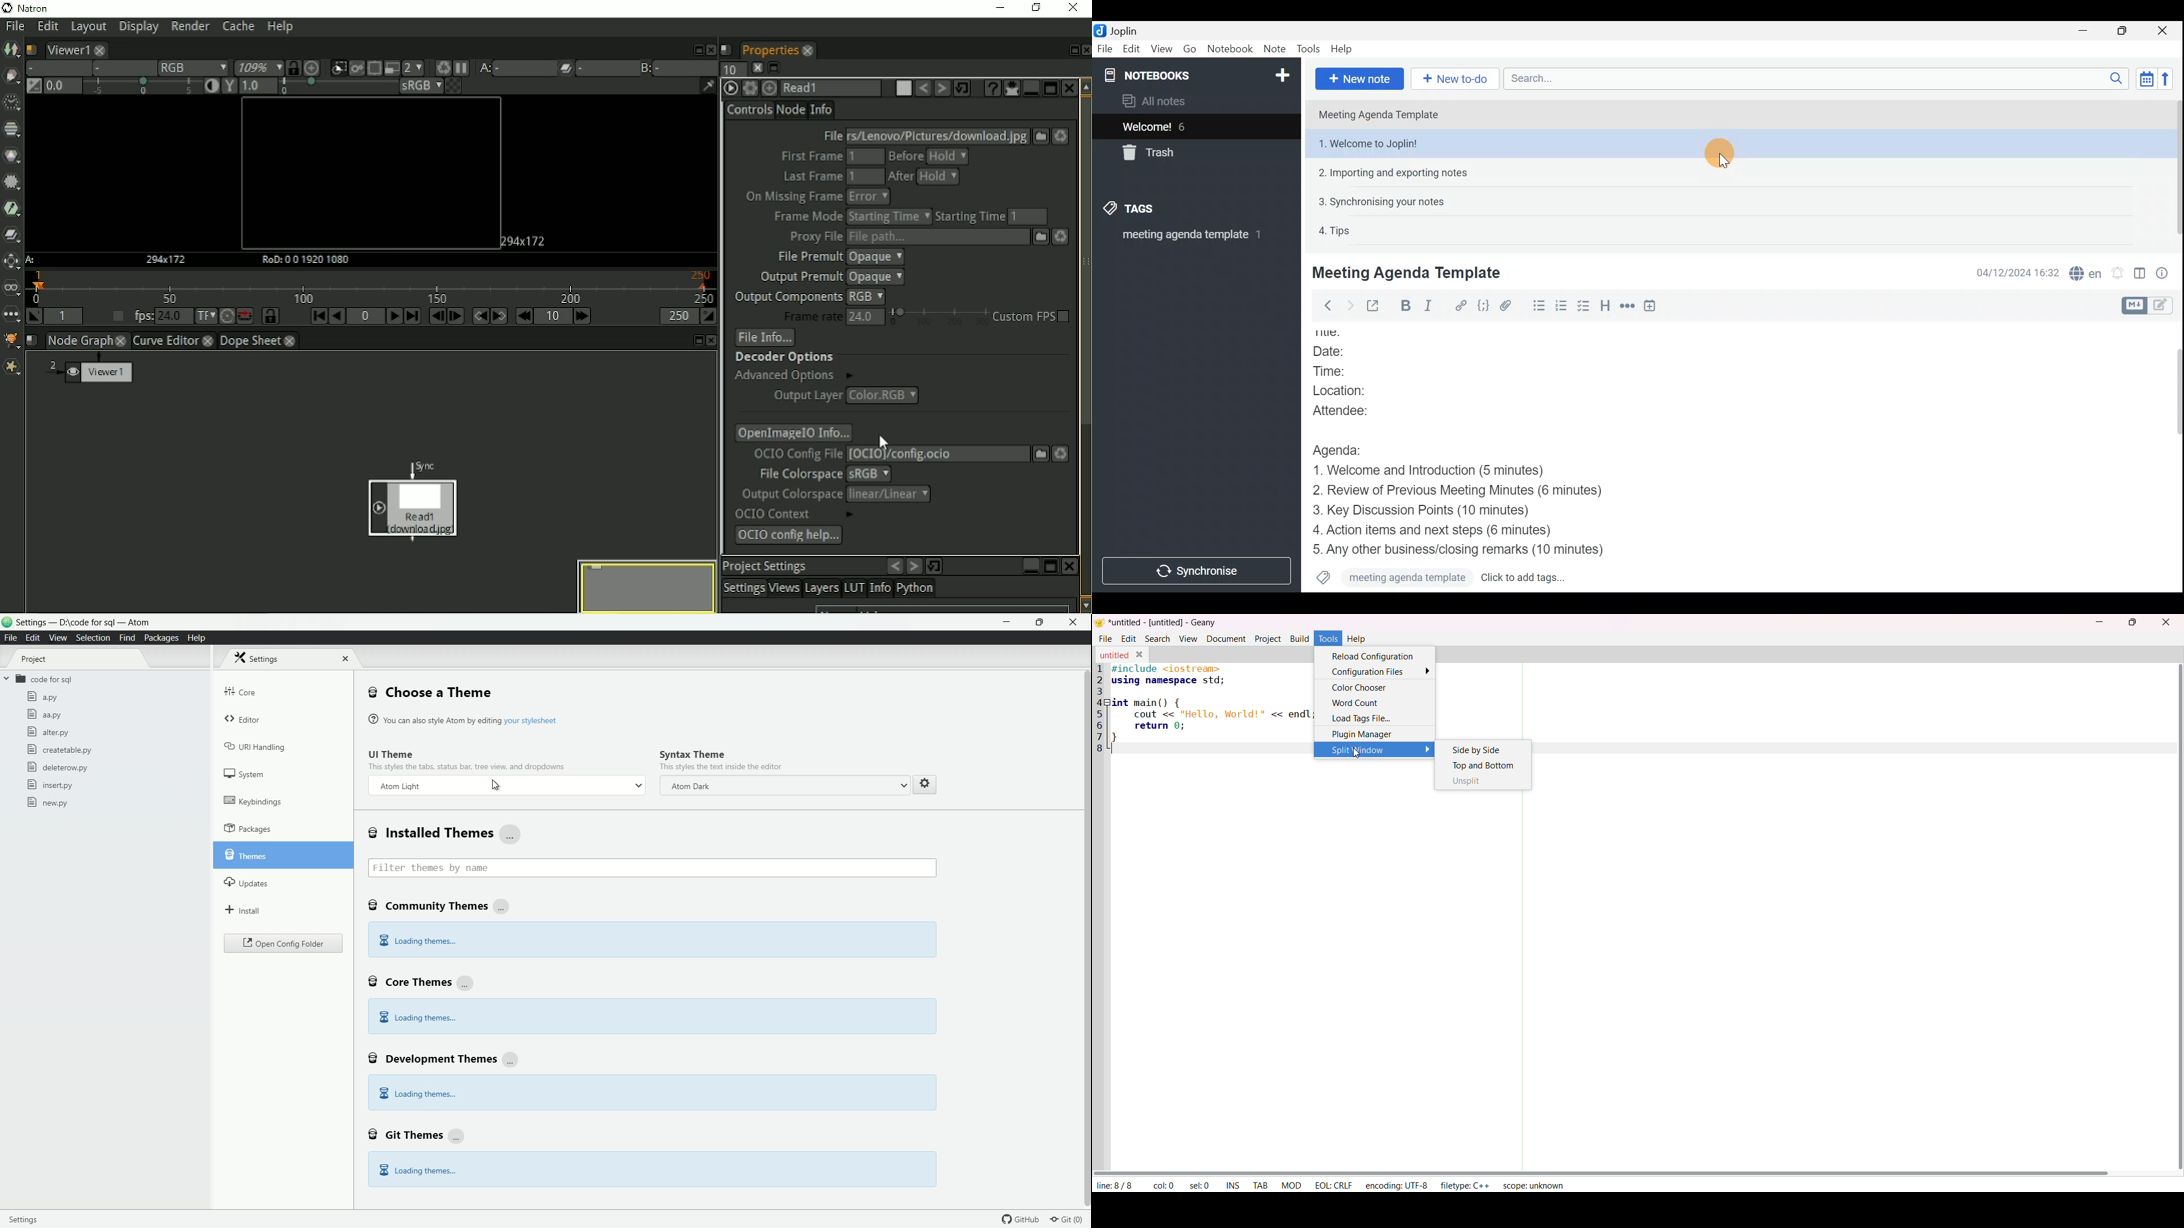 This screenshot has width=2184, height=1232. What do you see at coordinates (914, 567) in the screenshot?
I see `forward` at bounding box center [914, 567].